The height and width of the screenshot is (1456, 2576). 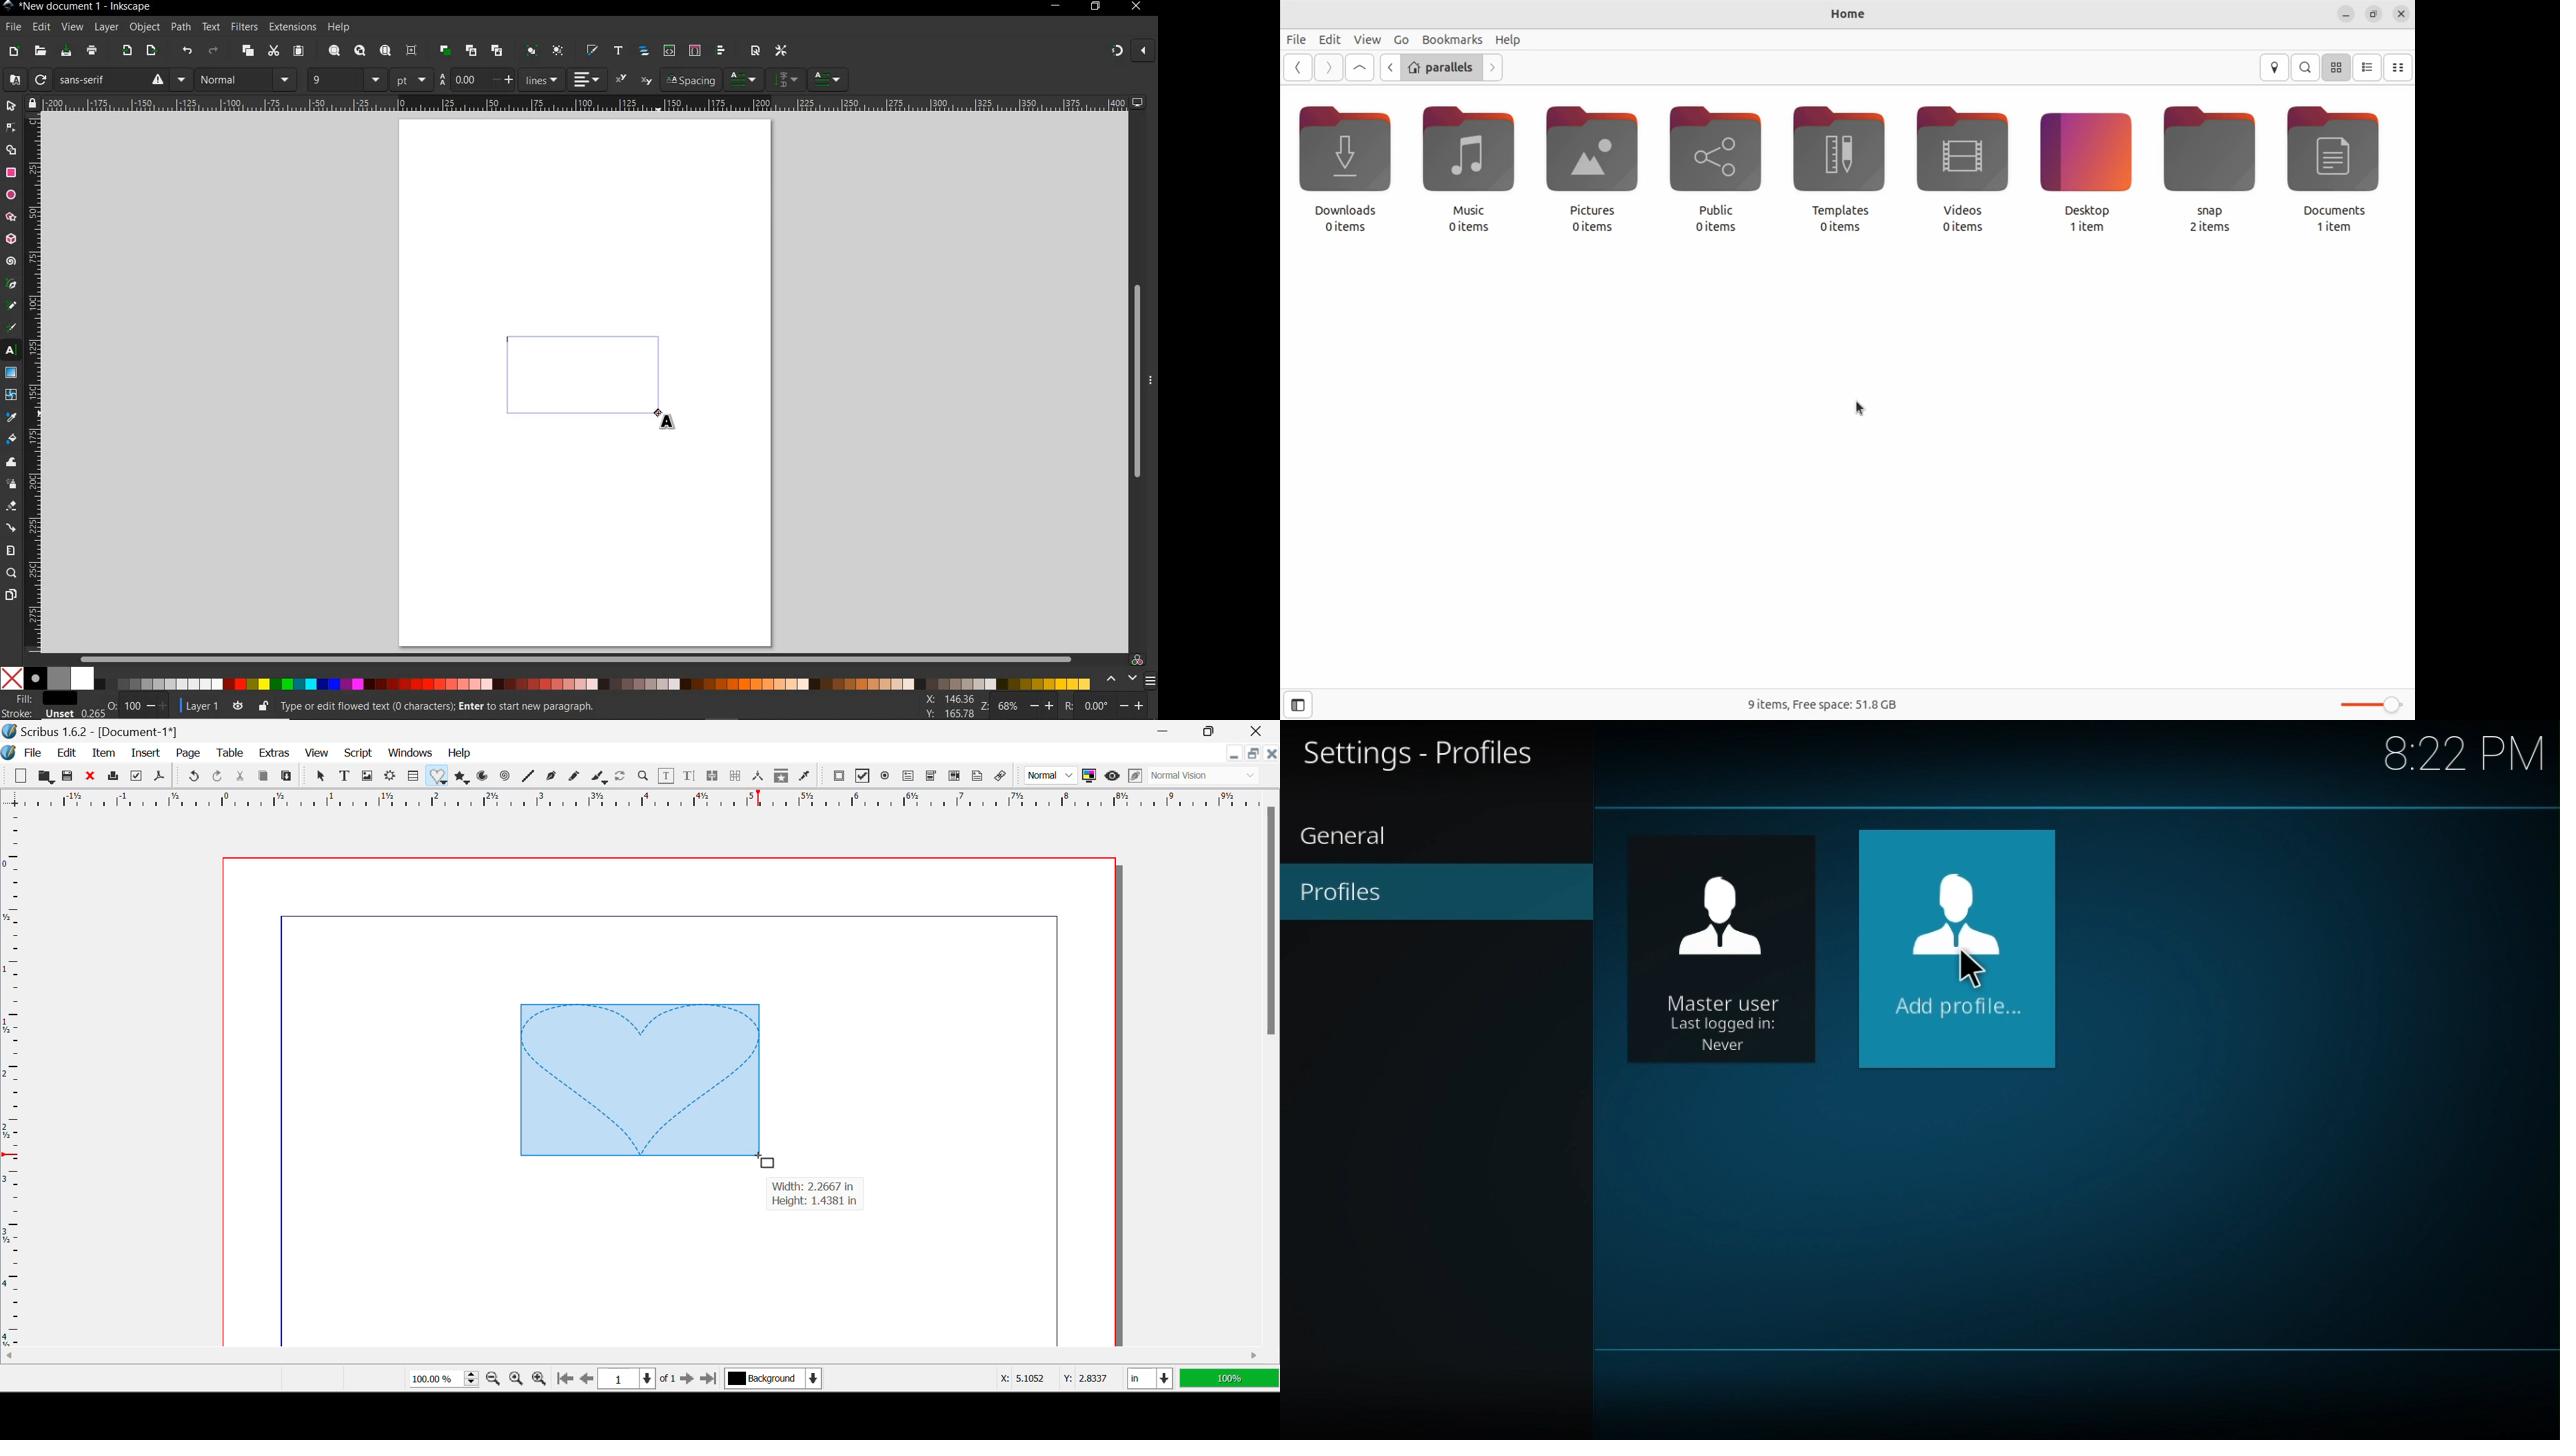 What do you see at coordinates (546, 678) in the screenshot?
I see `color modes` at bounding box center [546, 678].